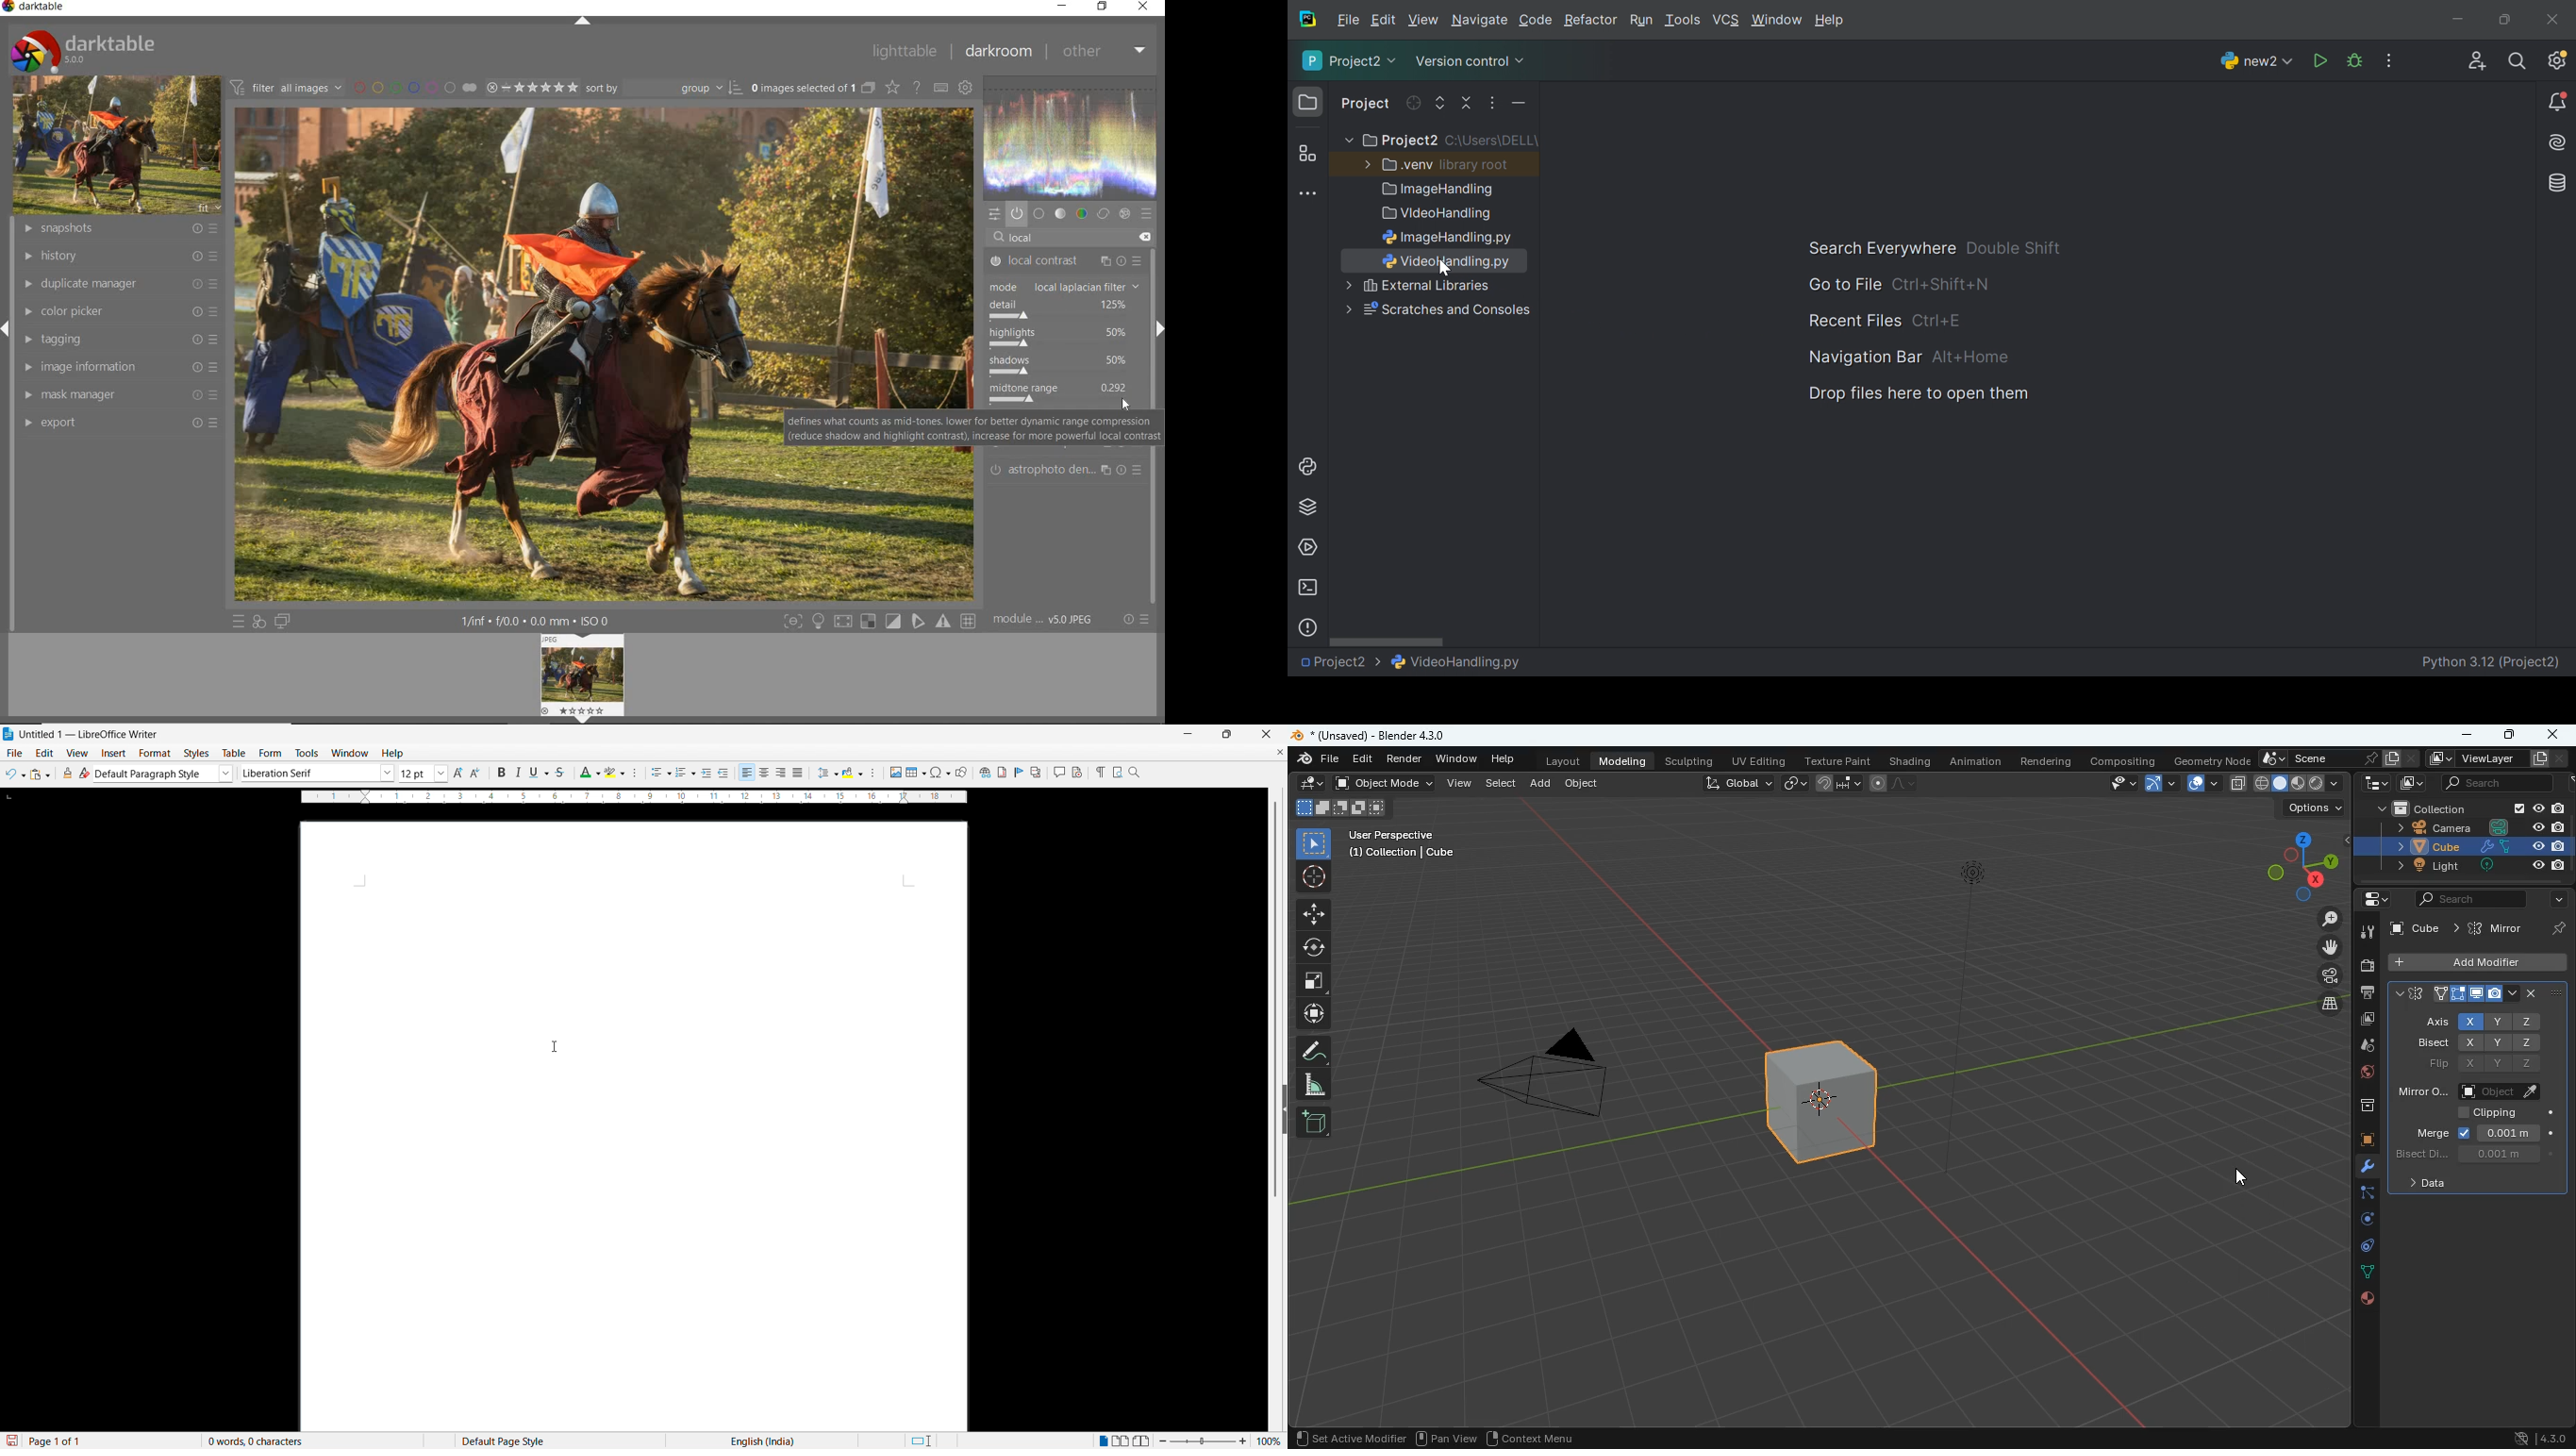 The width and height of the screenshot is (2576, 1456). What do you see at coordinates (119, 255) in the screenshot?
I see `history` at bounding box center [119, 255].